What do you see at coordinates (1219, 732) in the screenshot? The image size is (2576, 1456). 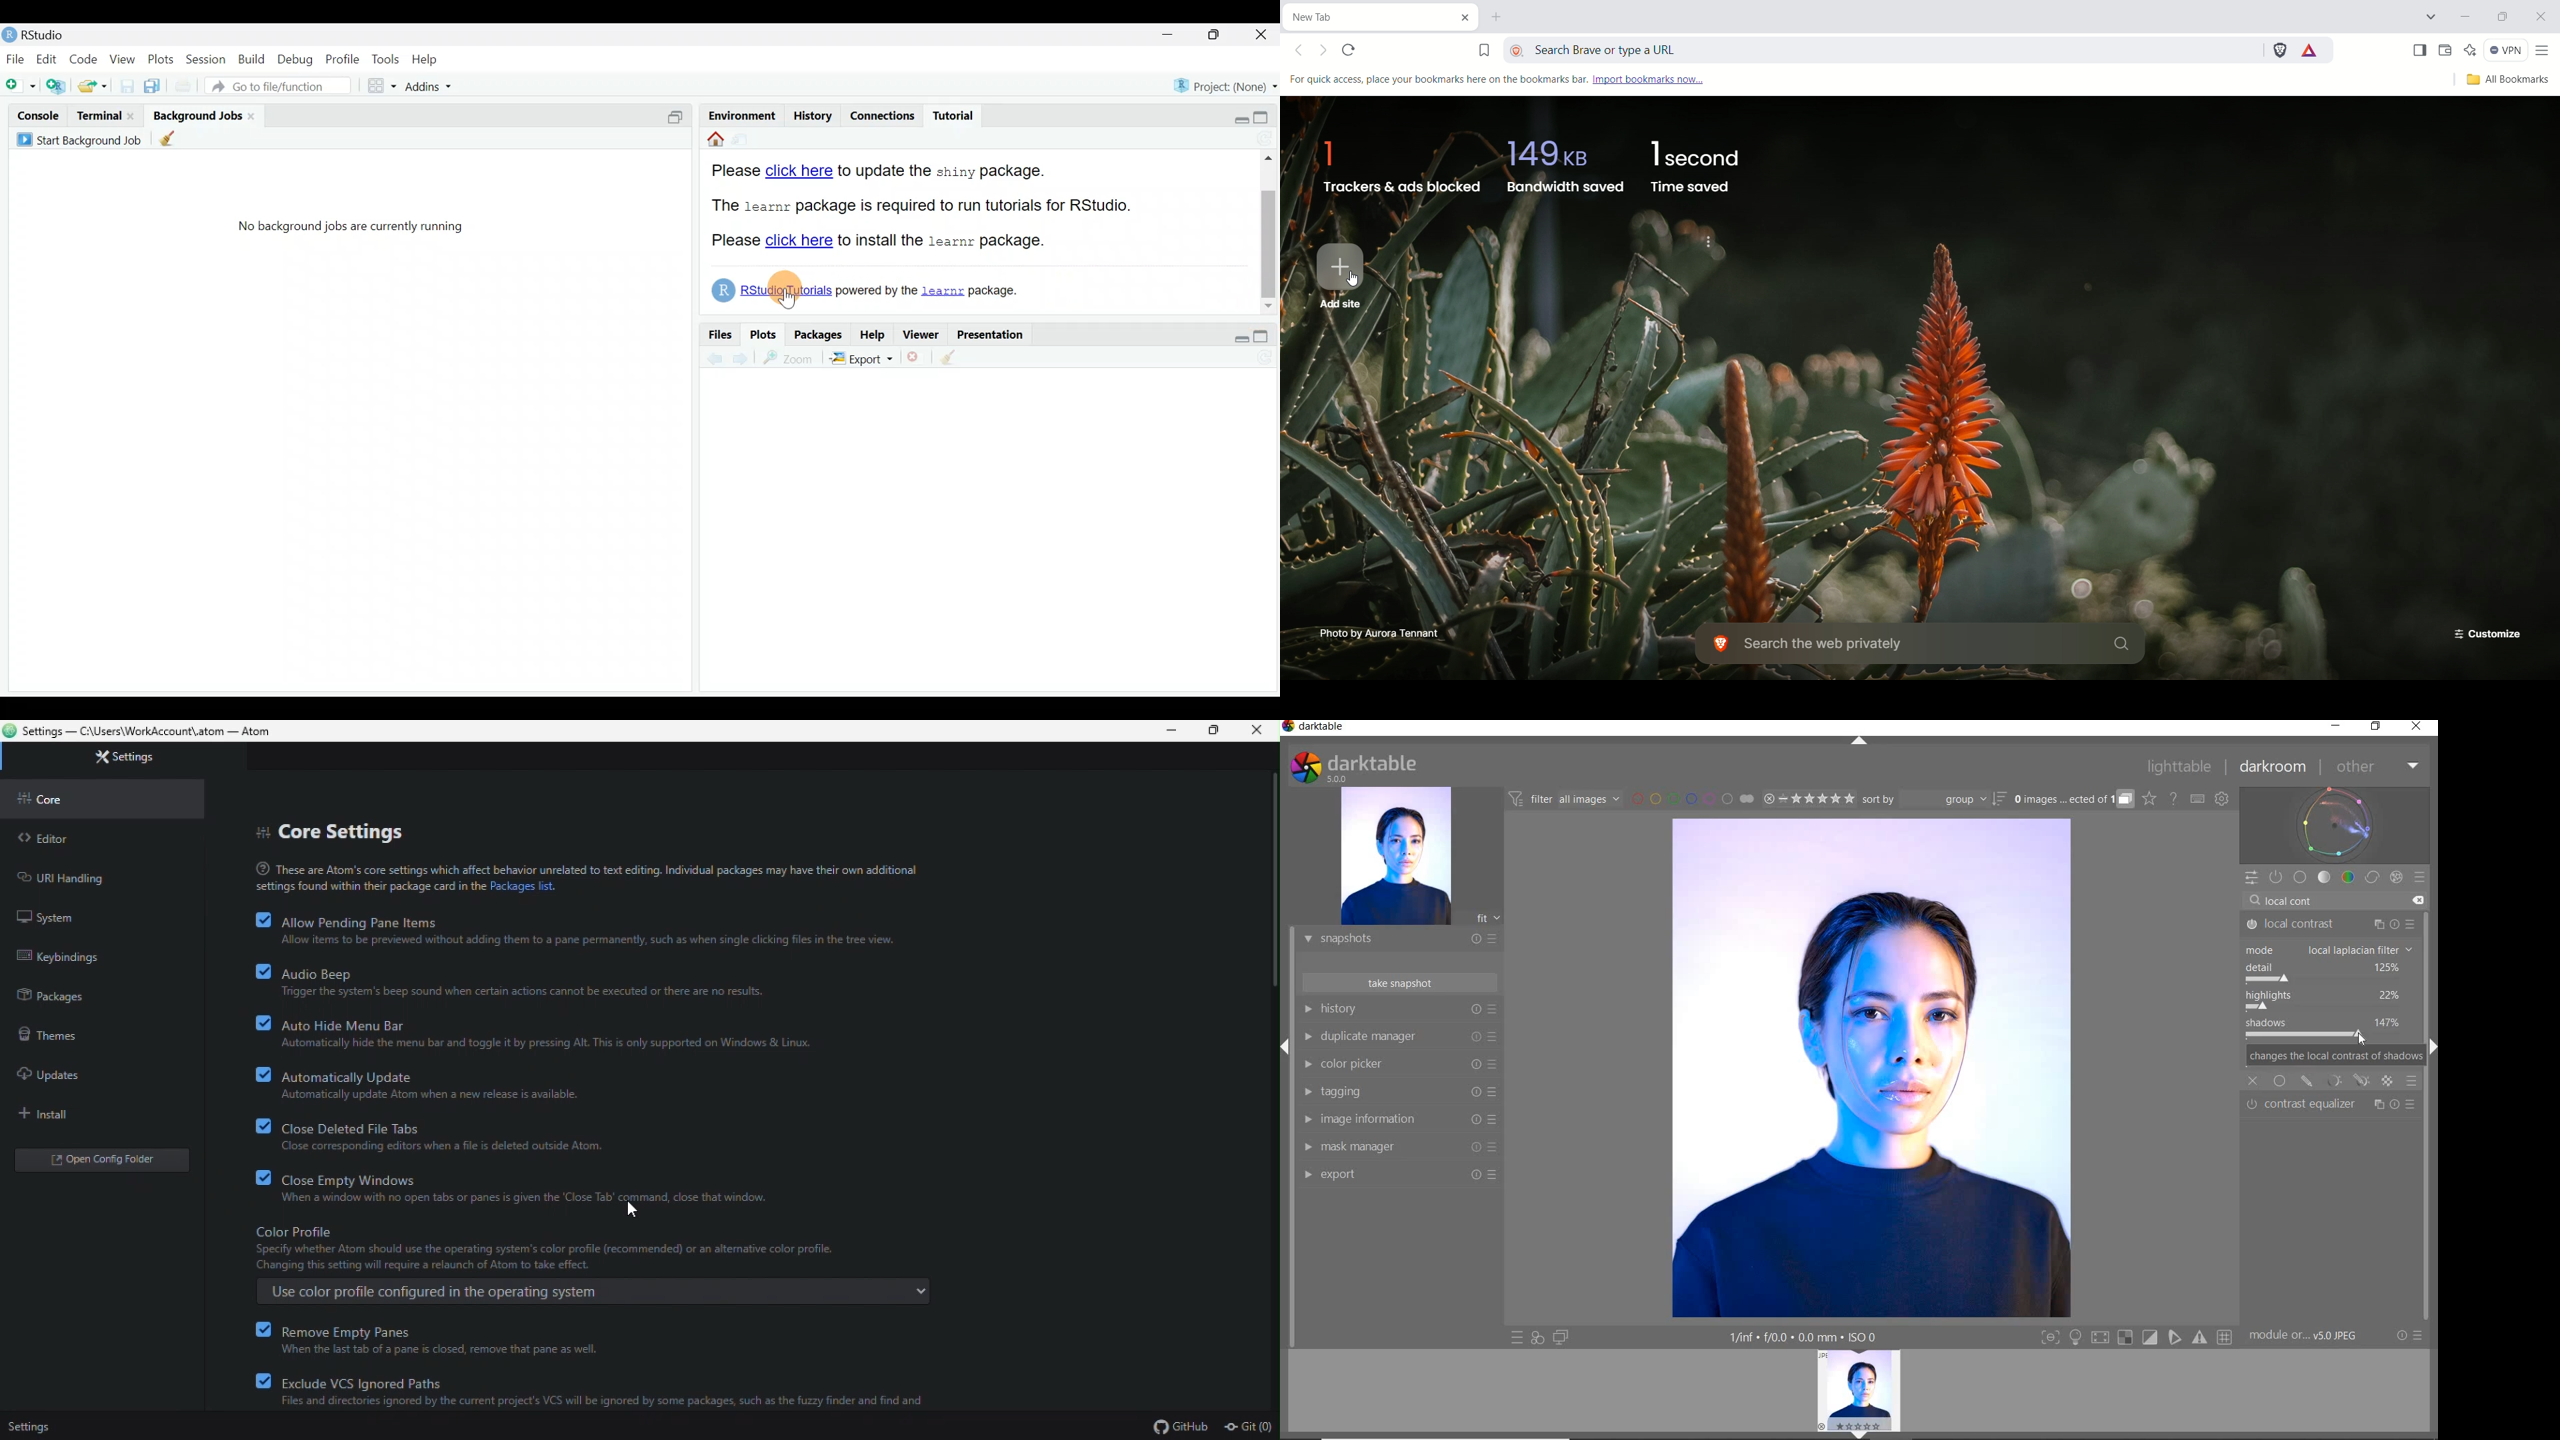 I see `restore` at bounding box center [1219, 732].